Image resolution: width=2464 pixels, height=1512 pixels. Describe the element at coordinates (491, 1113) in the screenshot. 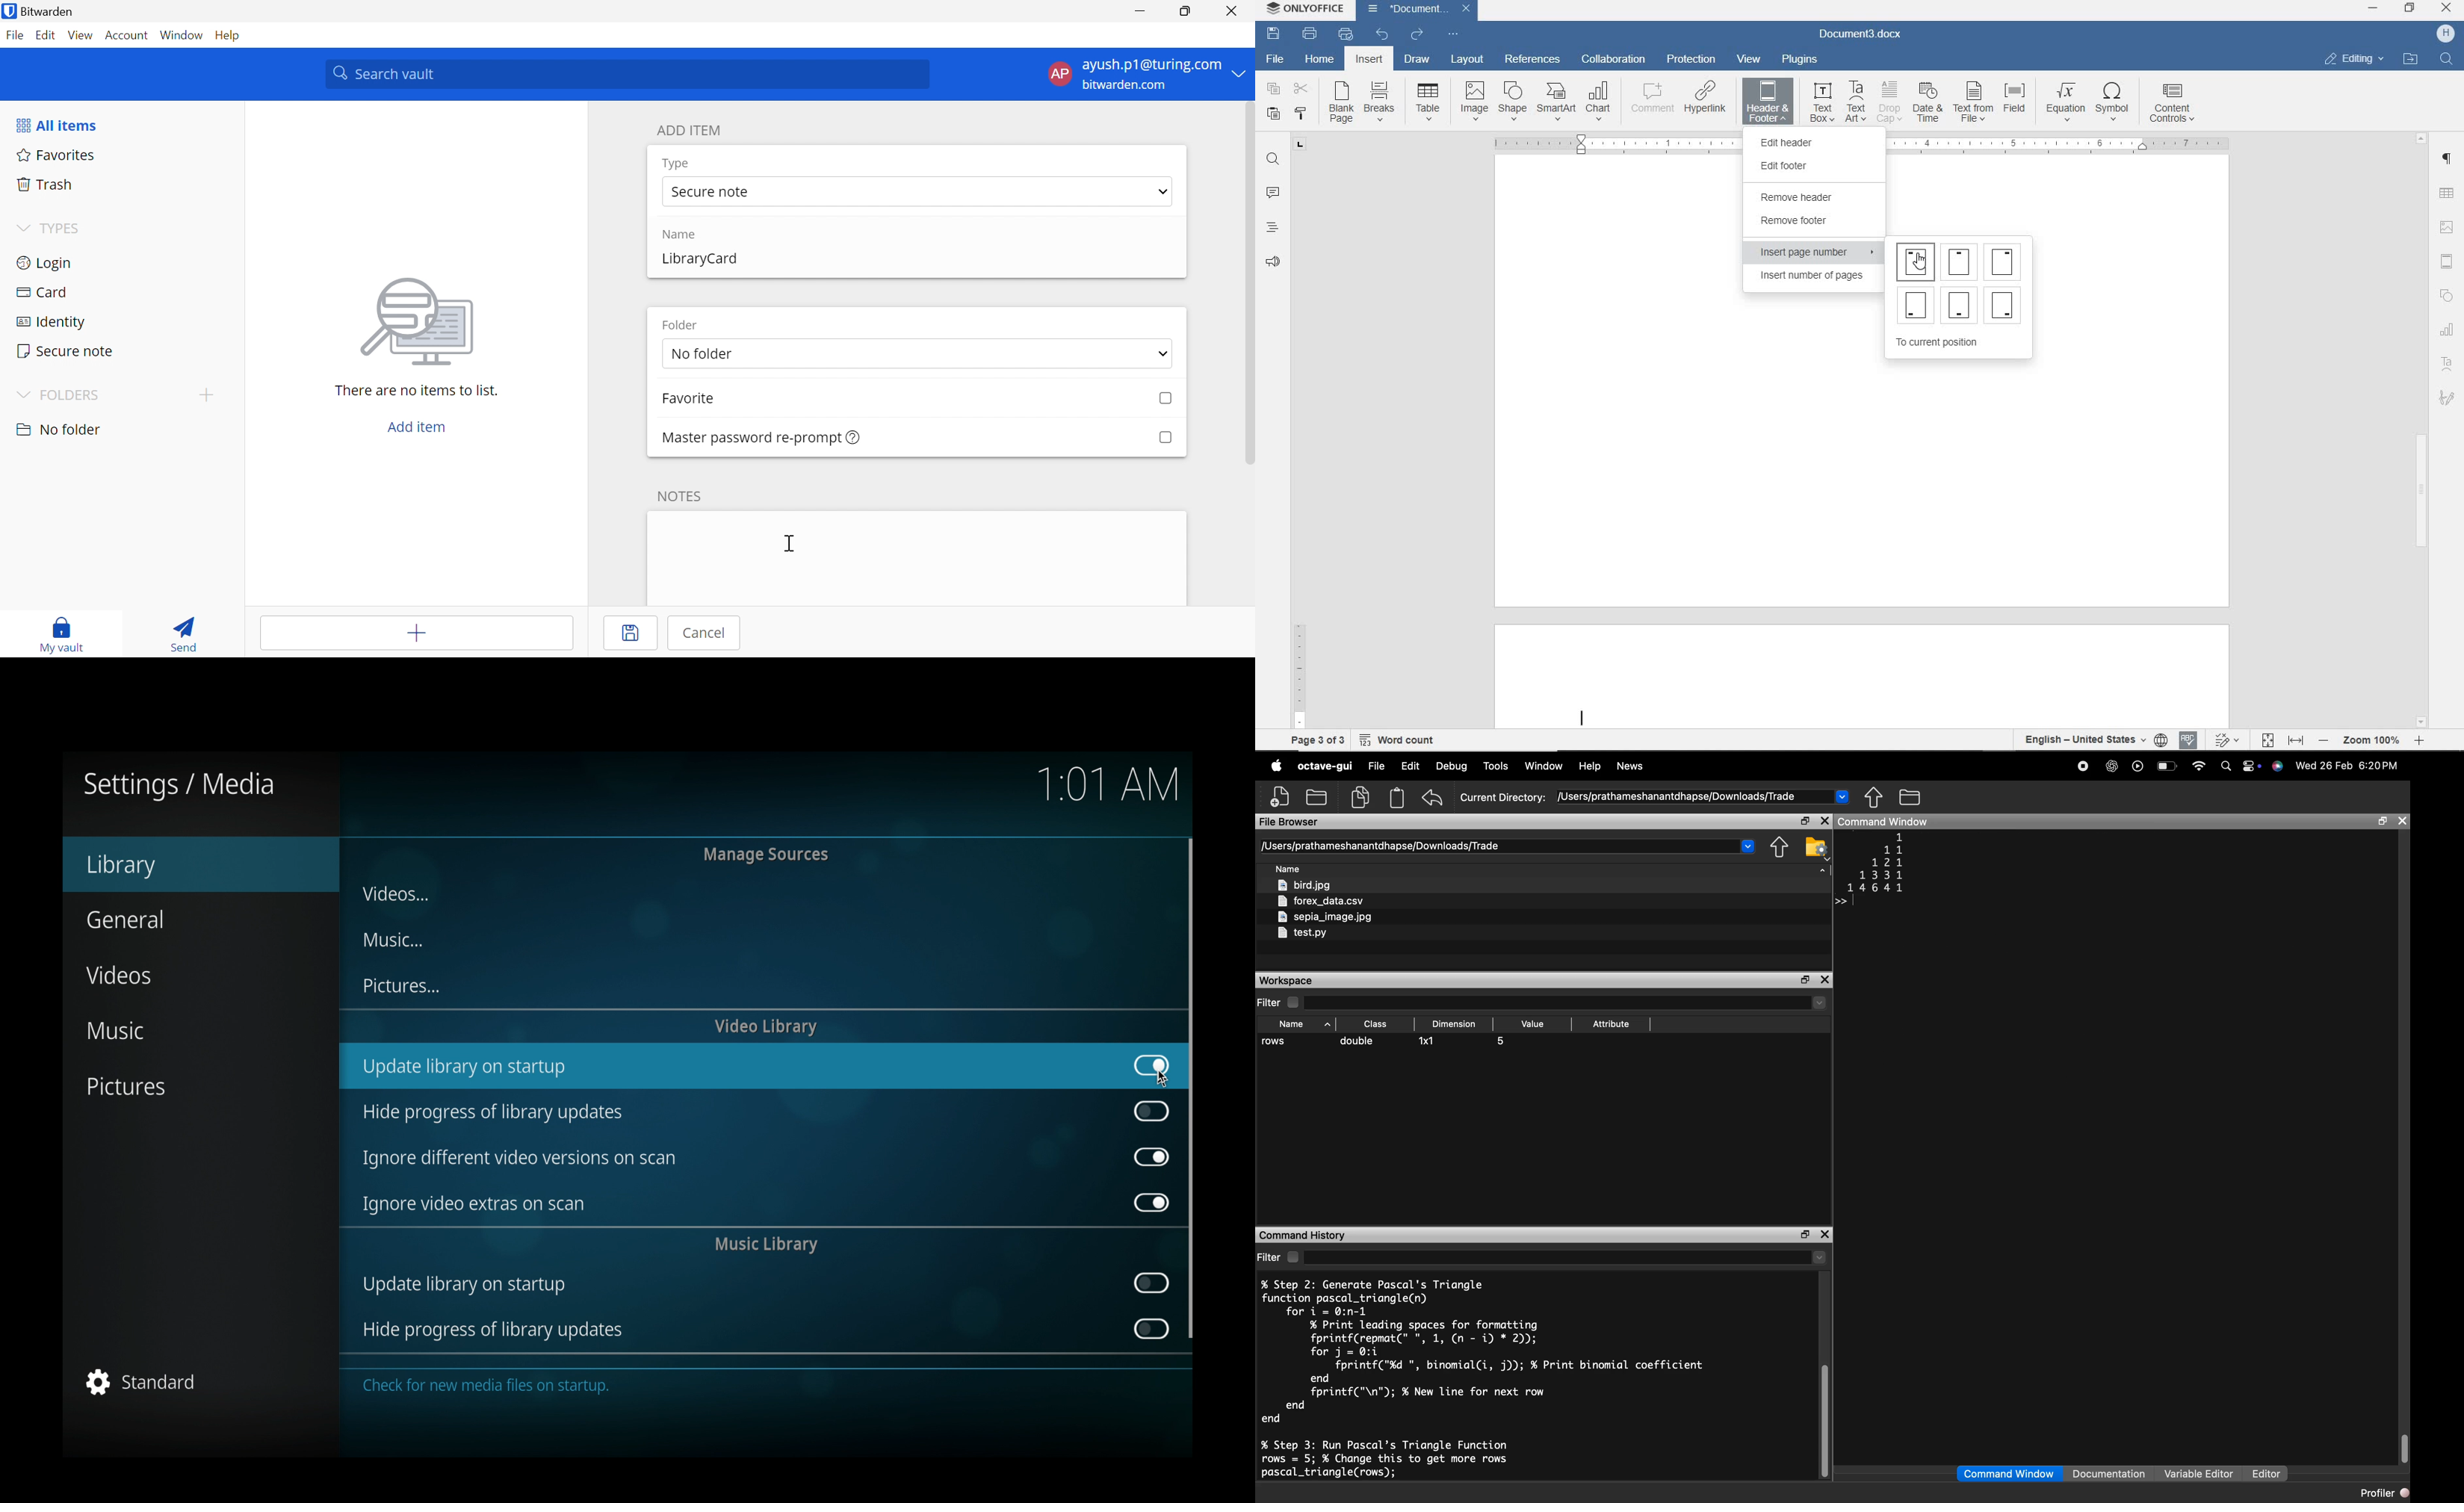

I see `hide progress of library updates` at that location.